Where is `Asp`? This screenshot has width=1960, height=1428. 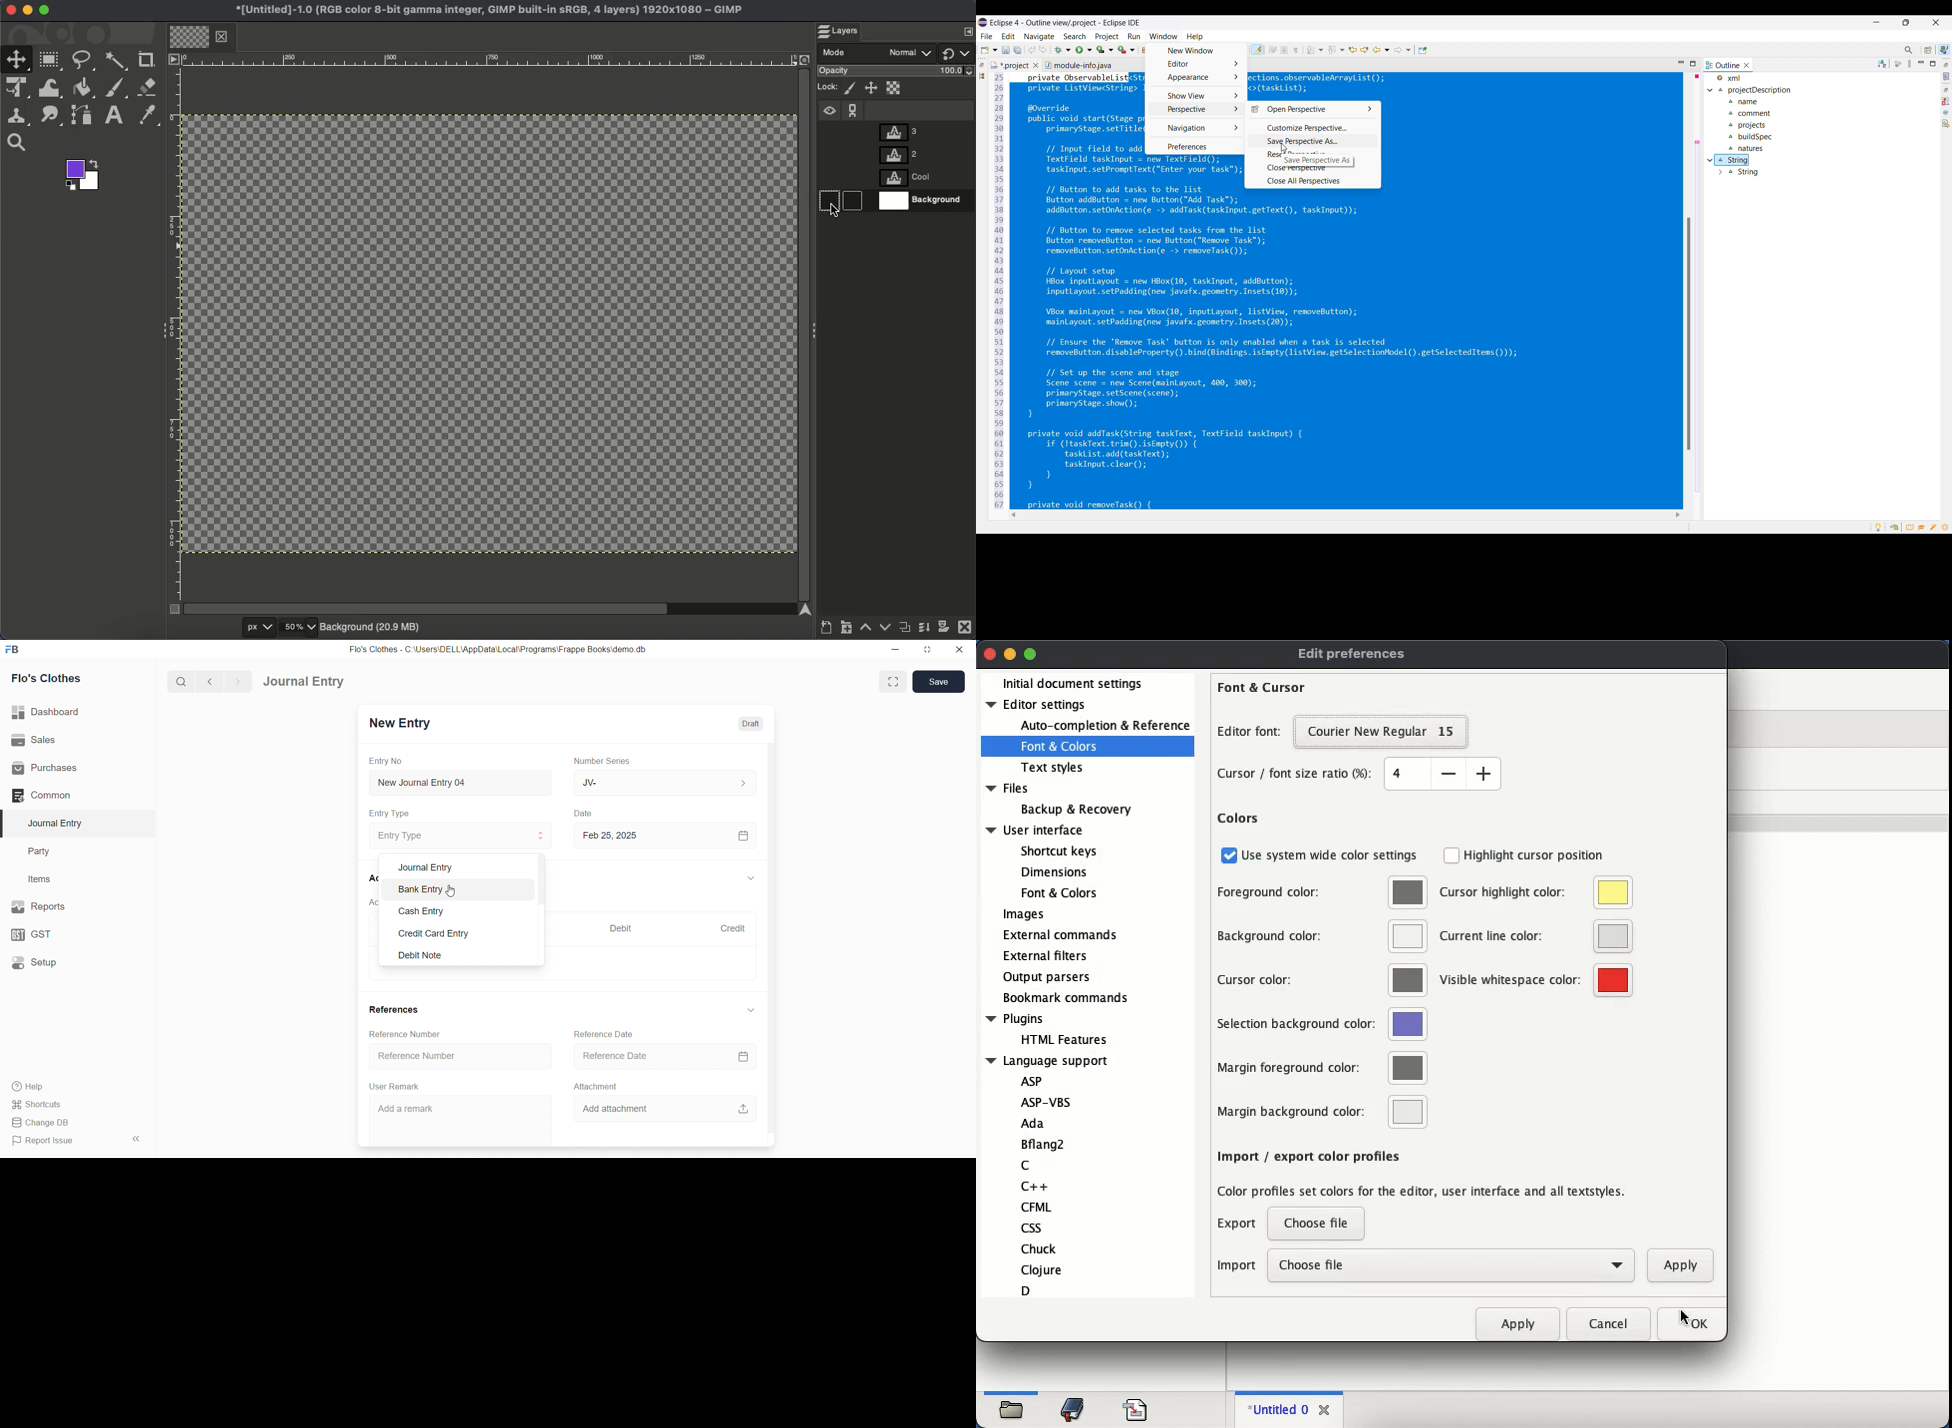
Asp is located at coordinates (1031, 1081).